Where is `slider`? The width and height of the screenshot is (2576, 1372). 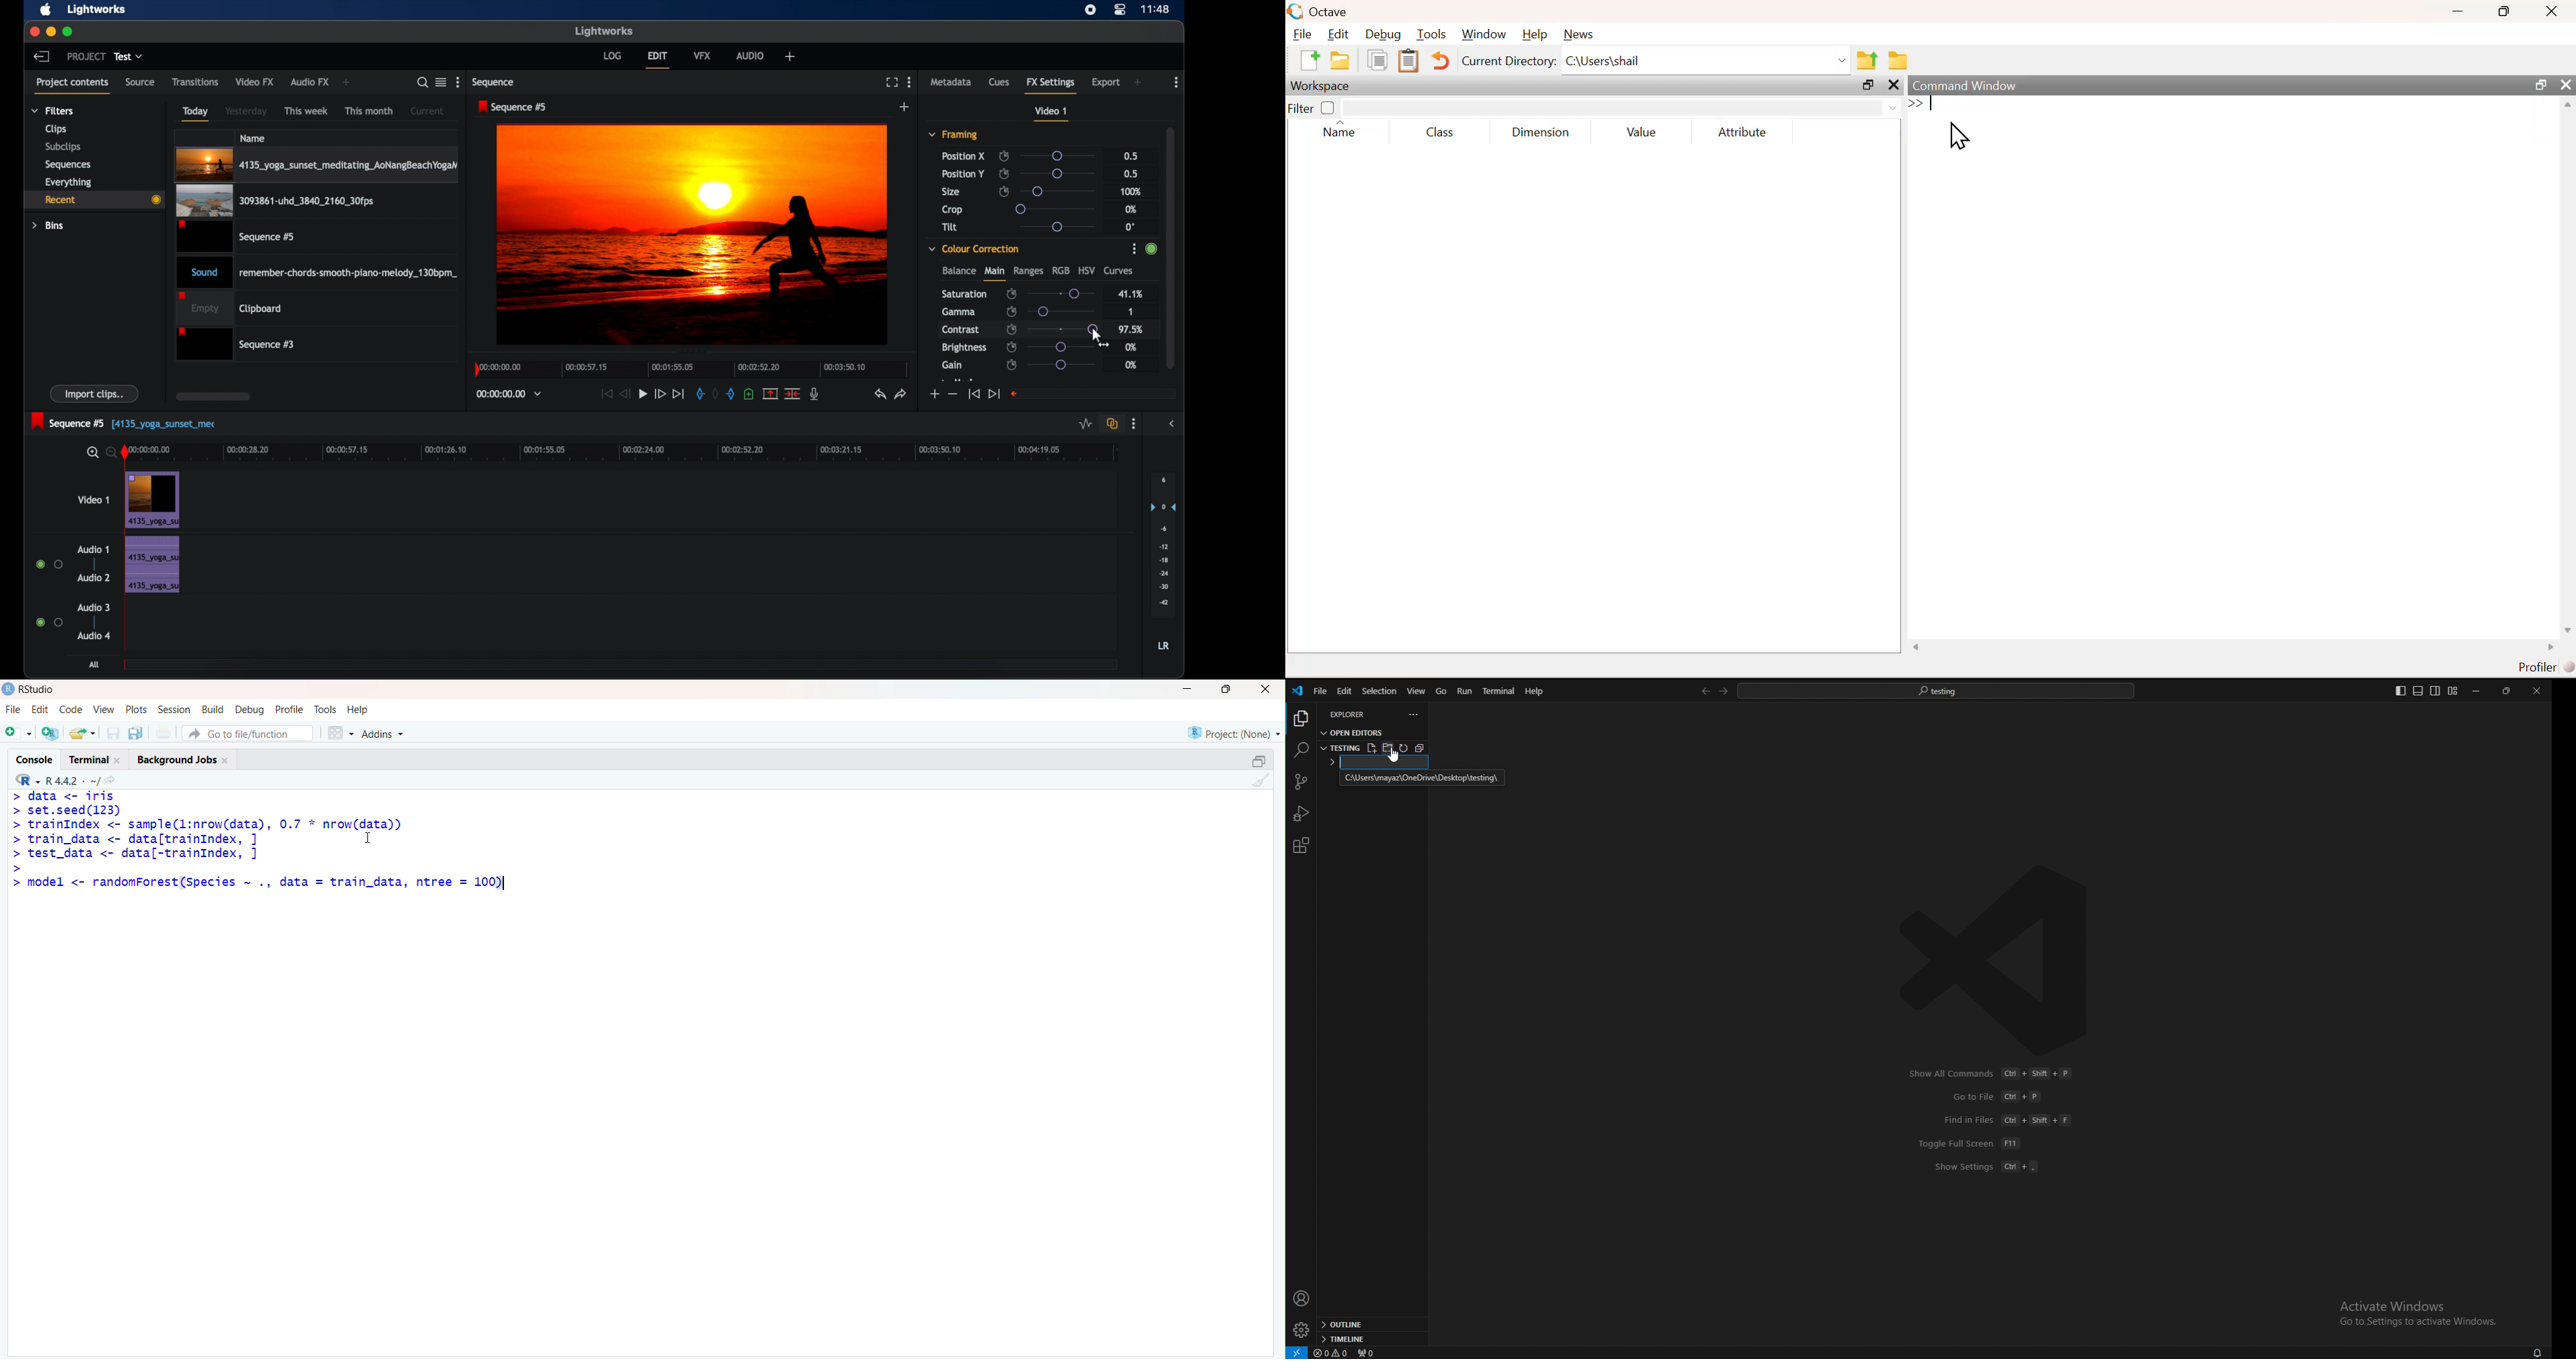 slider is located at coordinates (1057, 208).